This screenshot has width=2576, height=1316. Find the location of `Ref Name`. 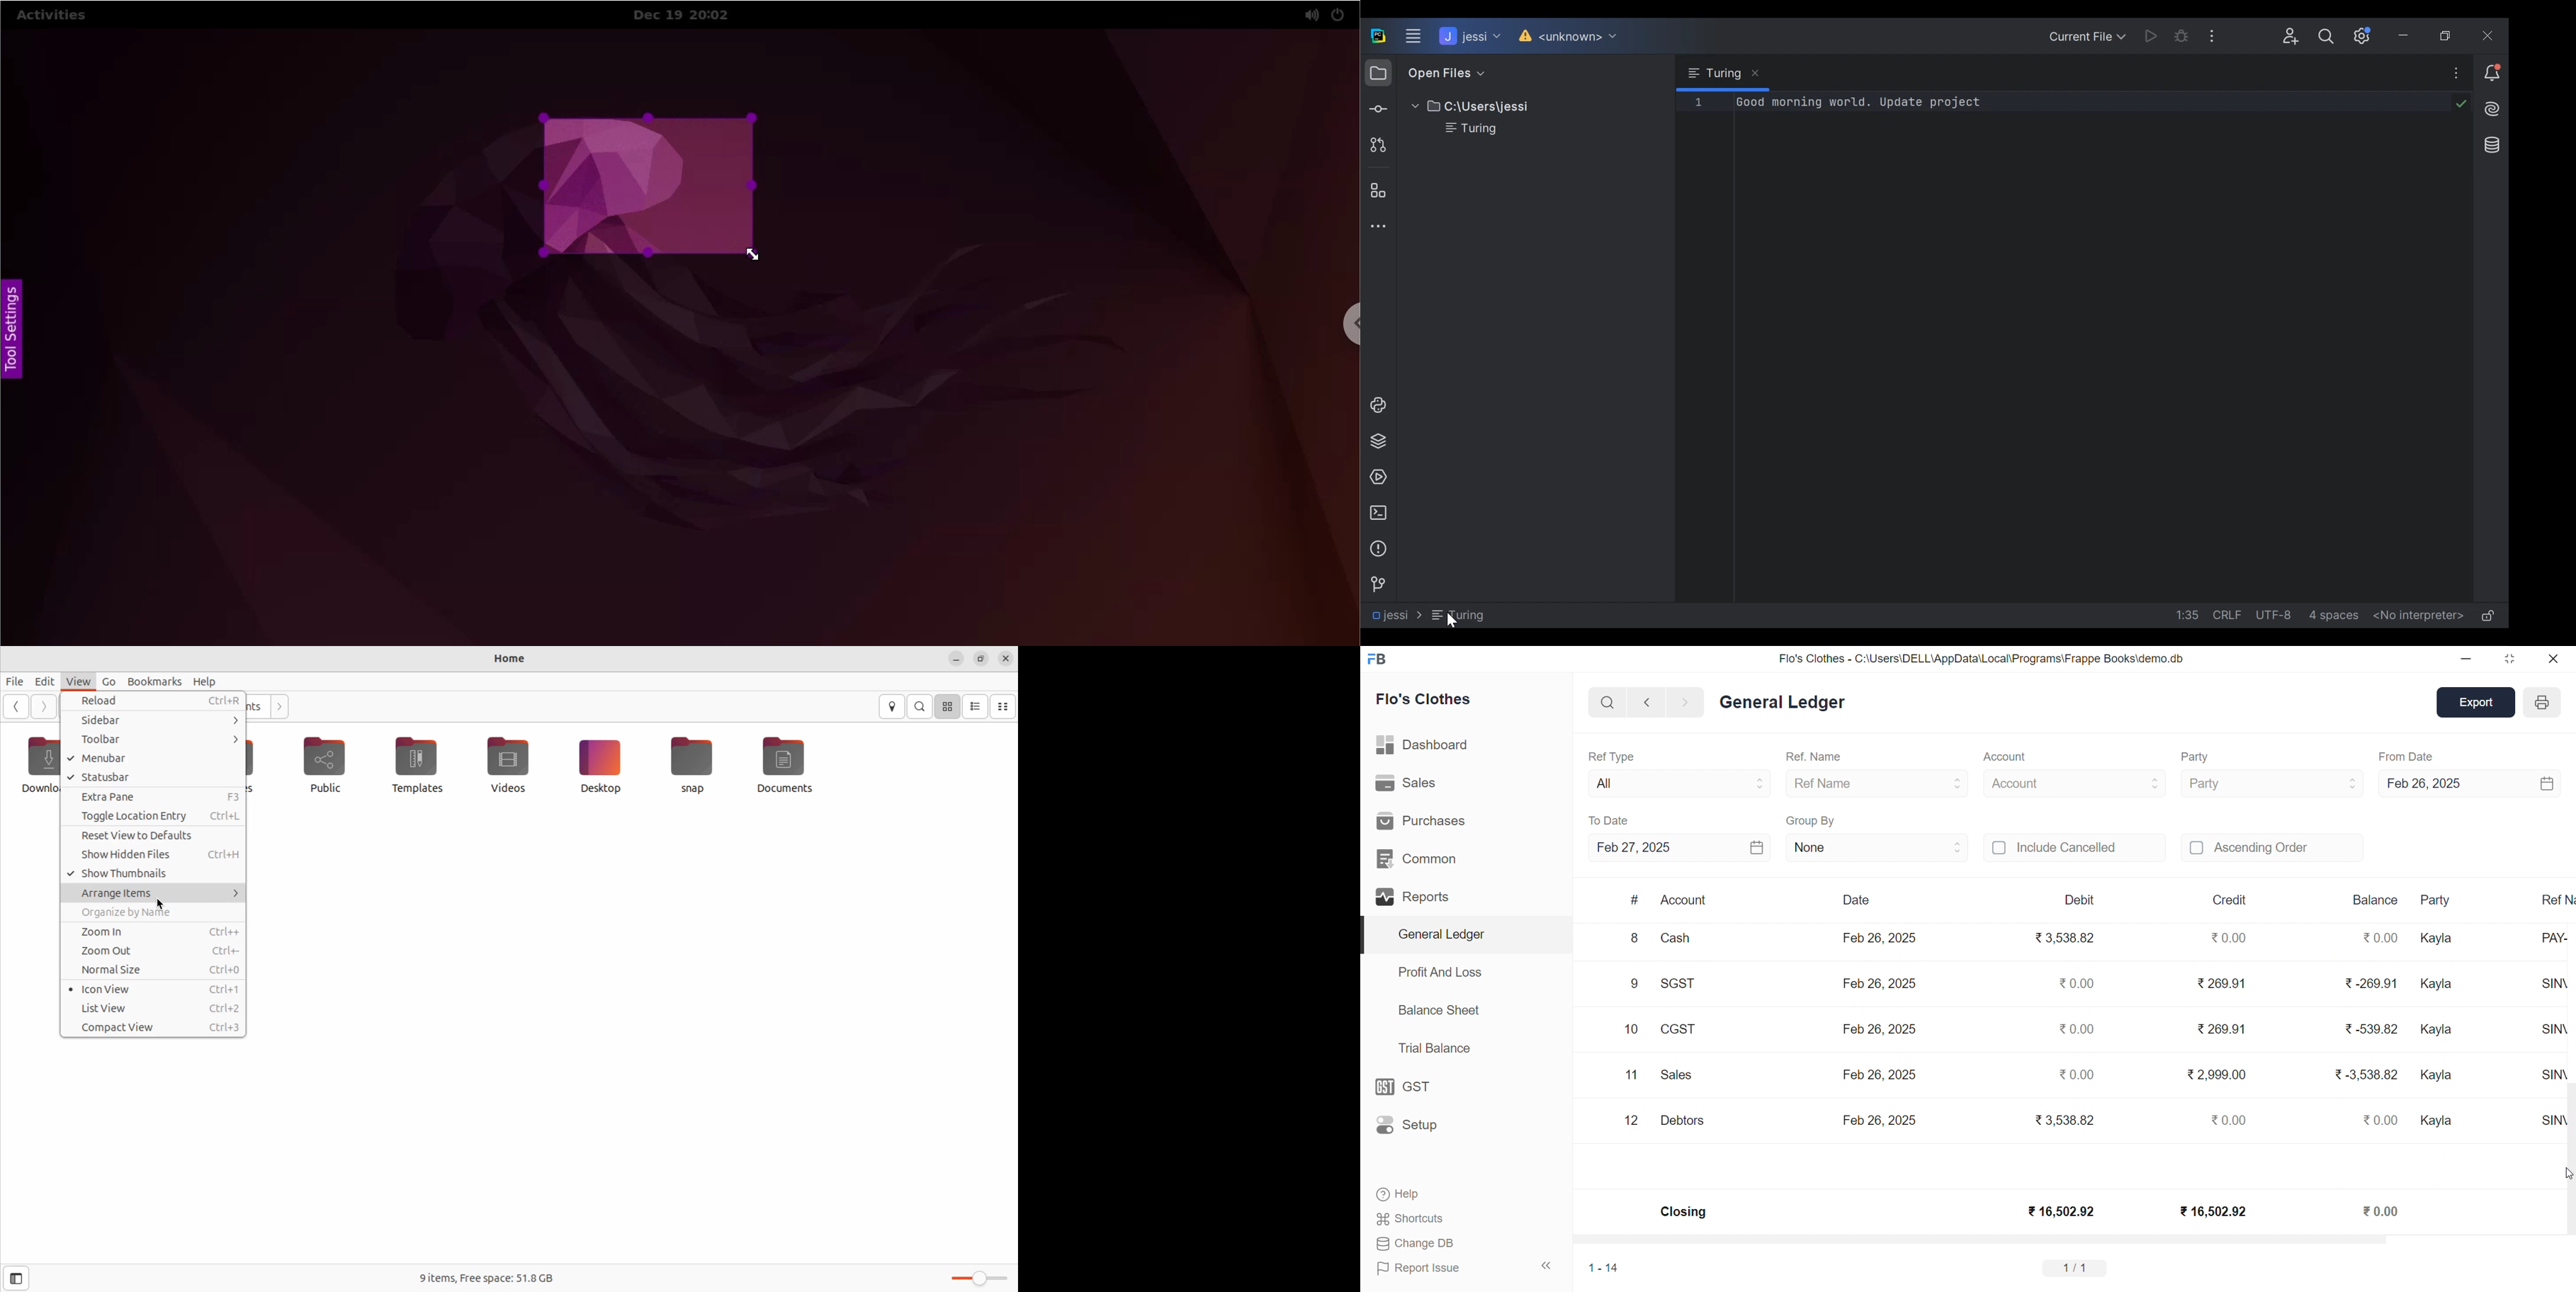

Ref Name is located at coordinates (1878, 783).